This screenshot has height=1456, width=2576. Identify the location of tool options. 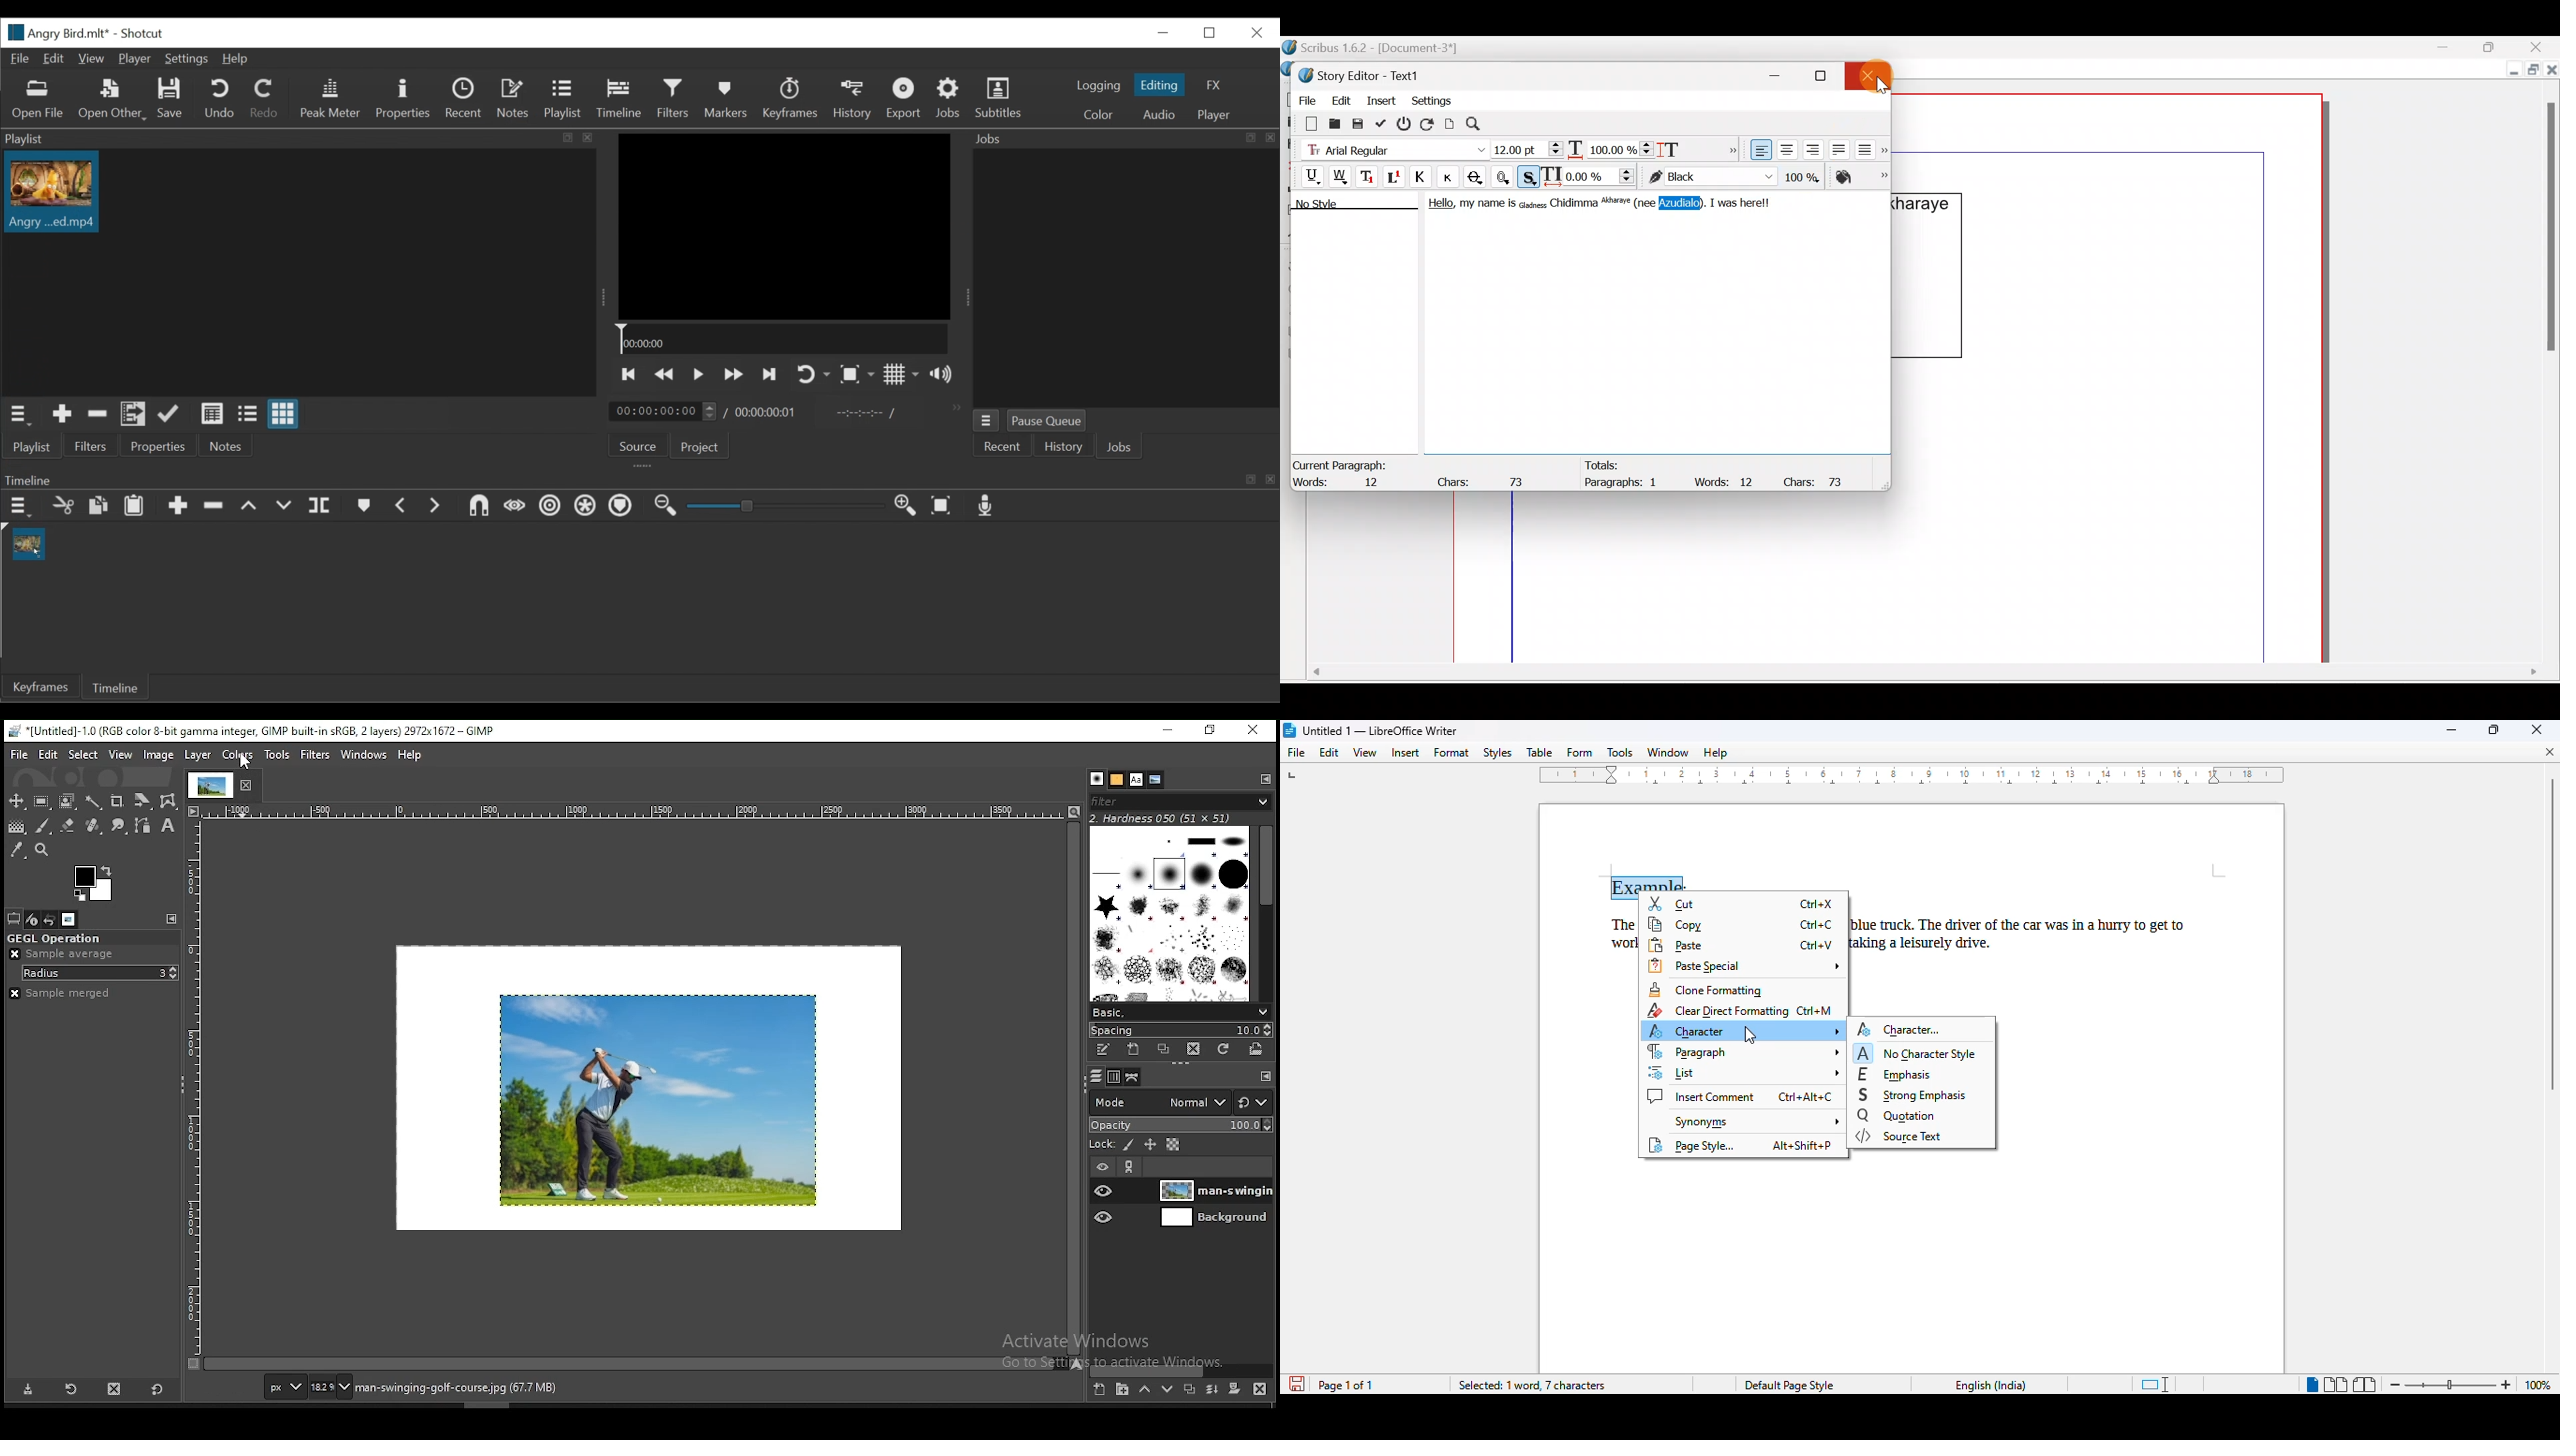
(15, 918).